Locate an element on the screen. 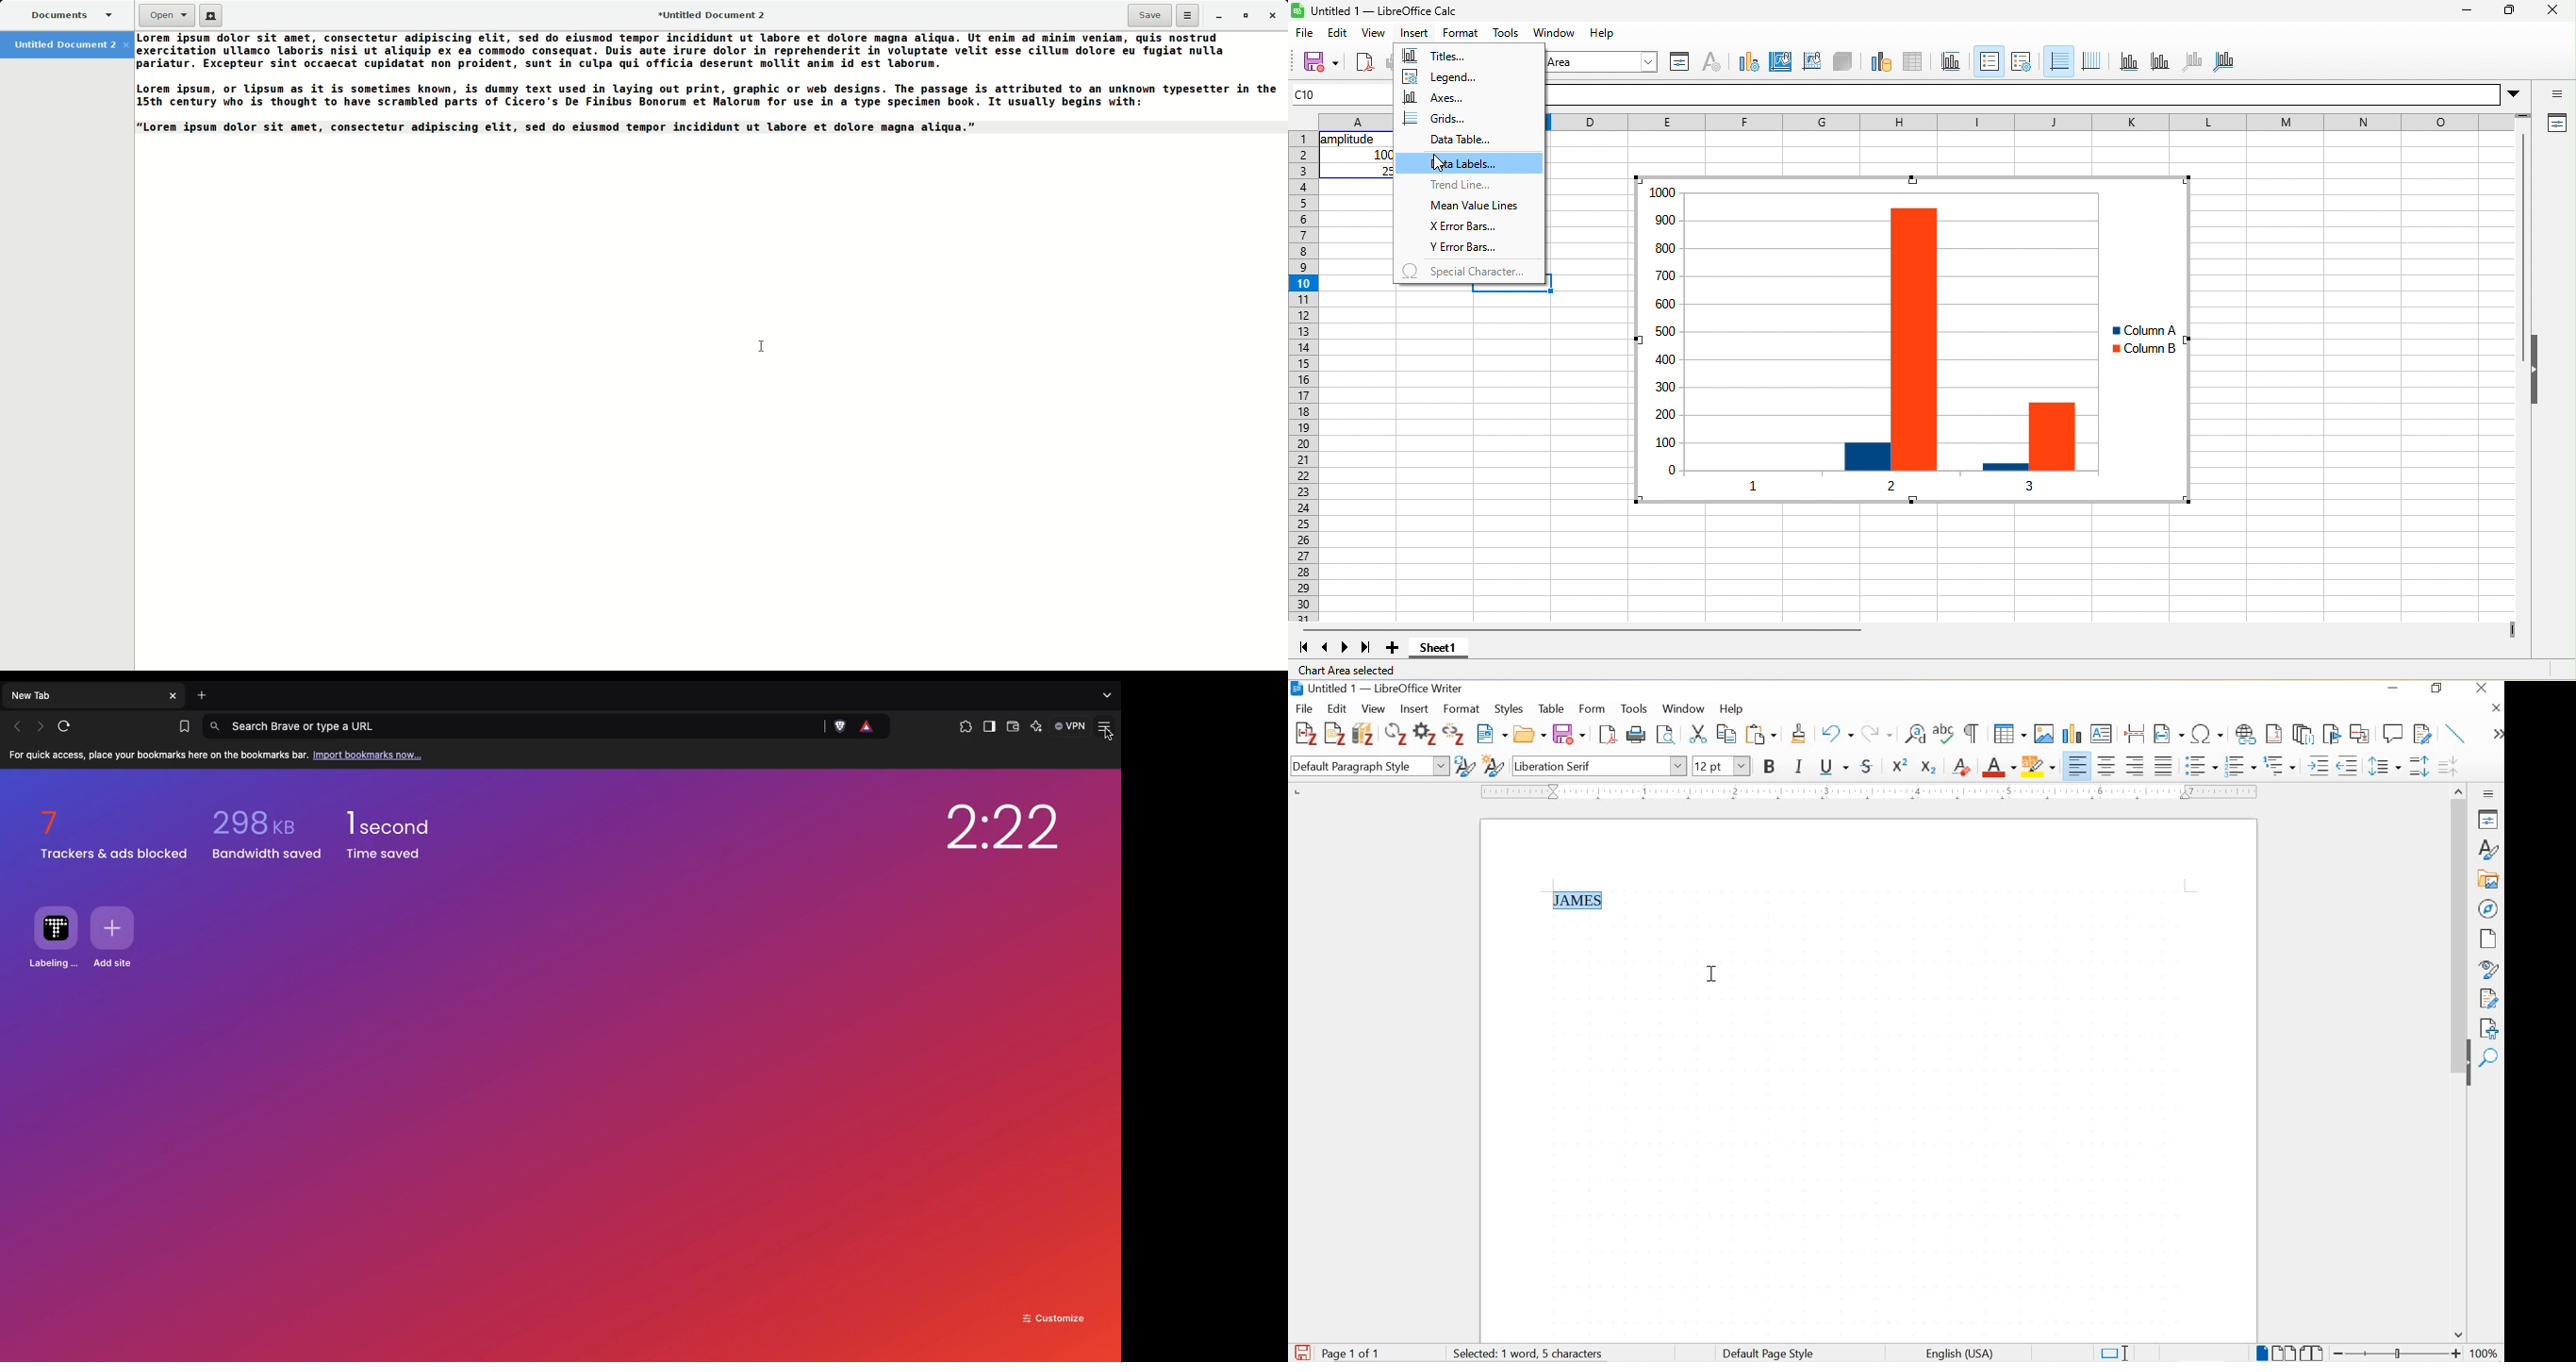  insert table is located at coordinates (2010, 734).